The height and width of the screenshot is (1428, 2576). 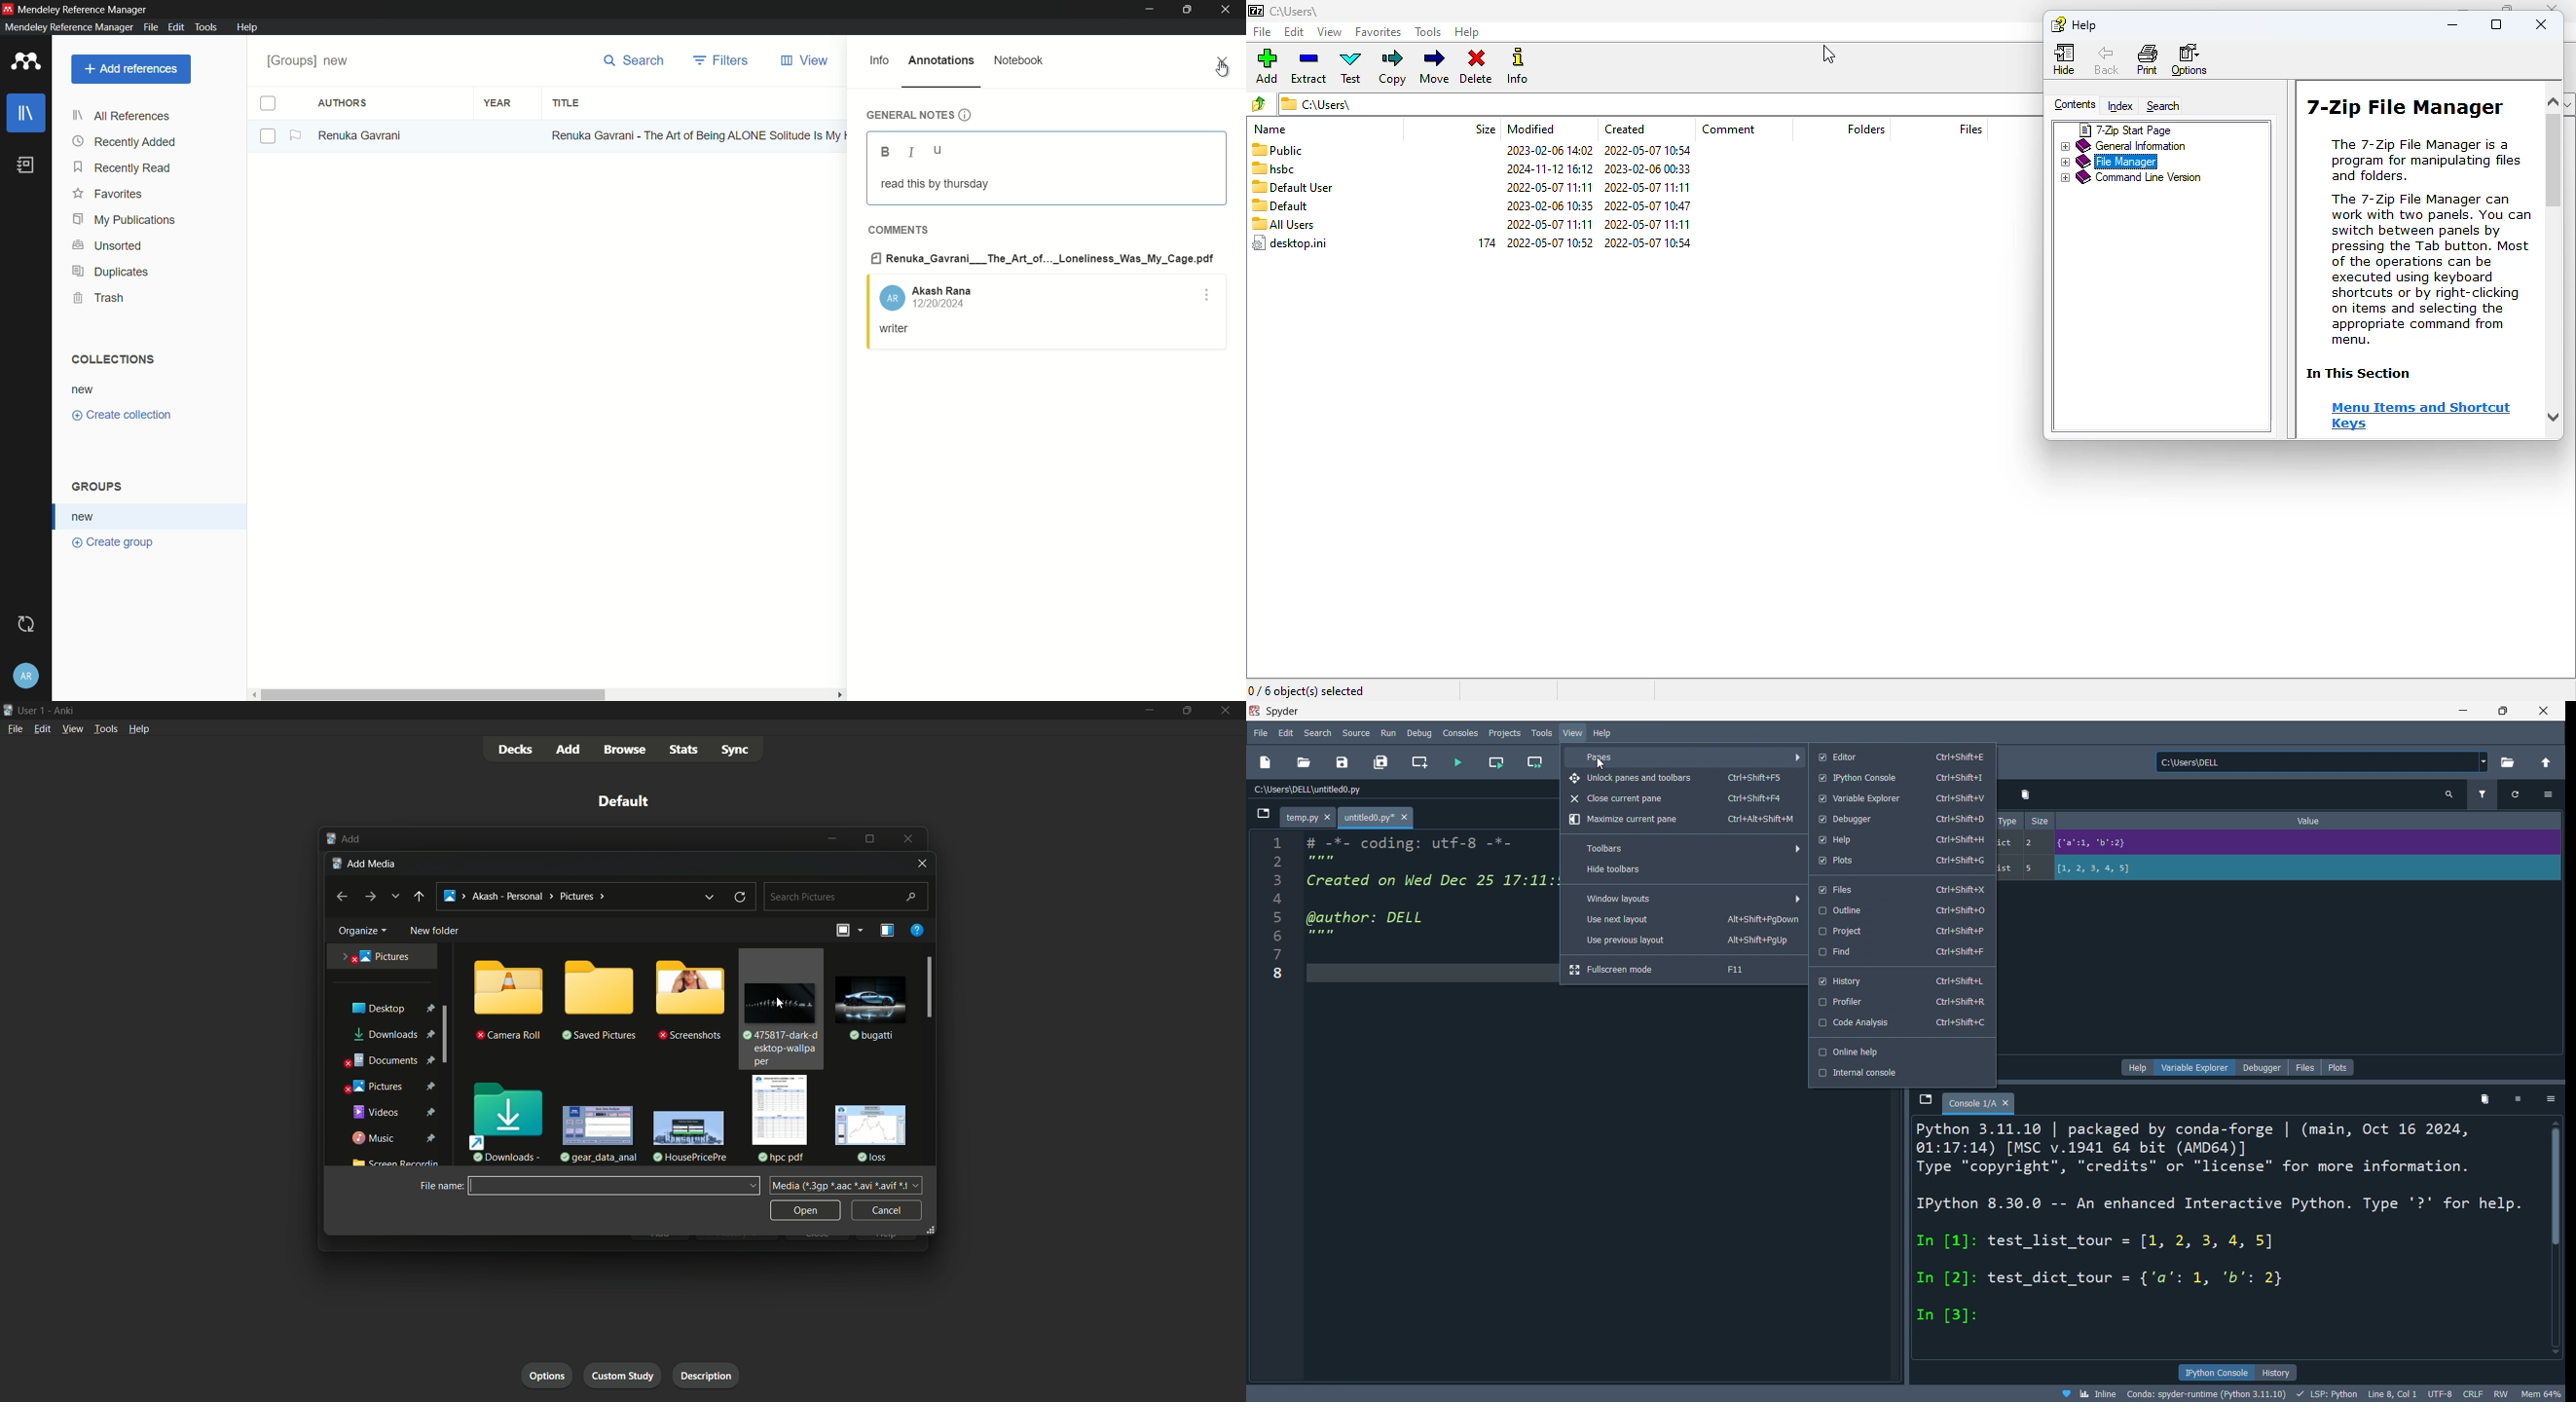 I want to click on print, so click(x=2148, y=58).